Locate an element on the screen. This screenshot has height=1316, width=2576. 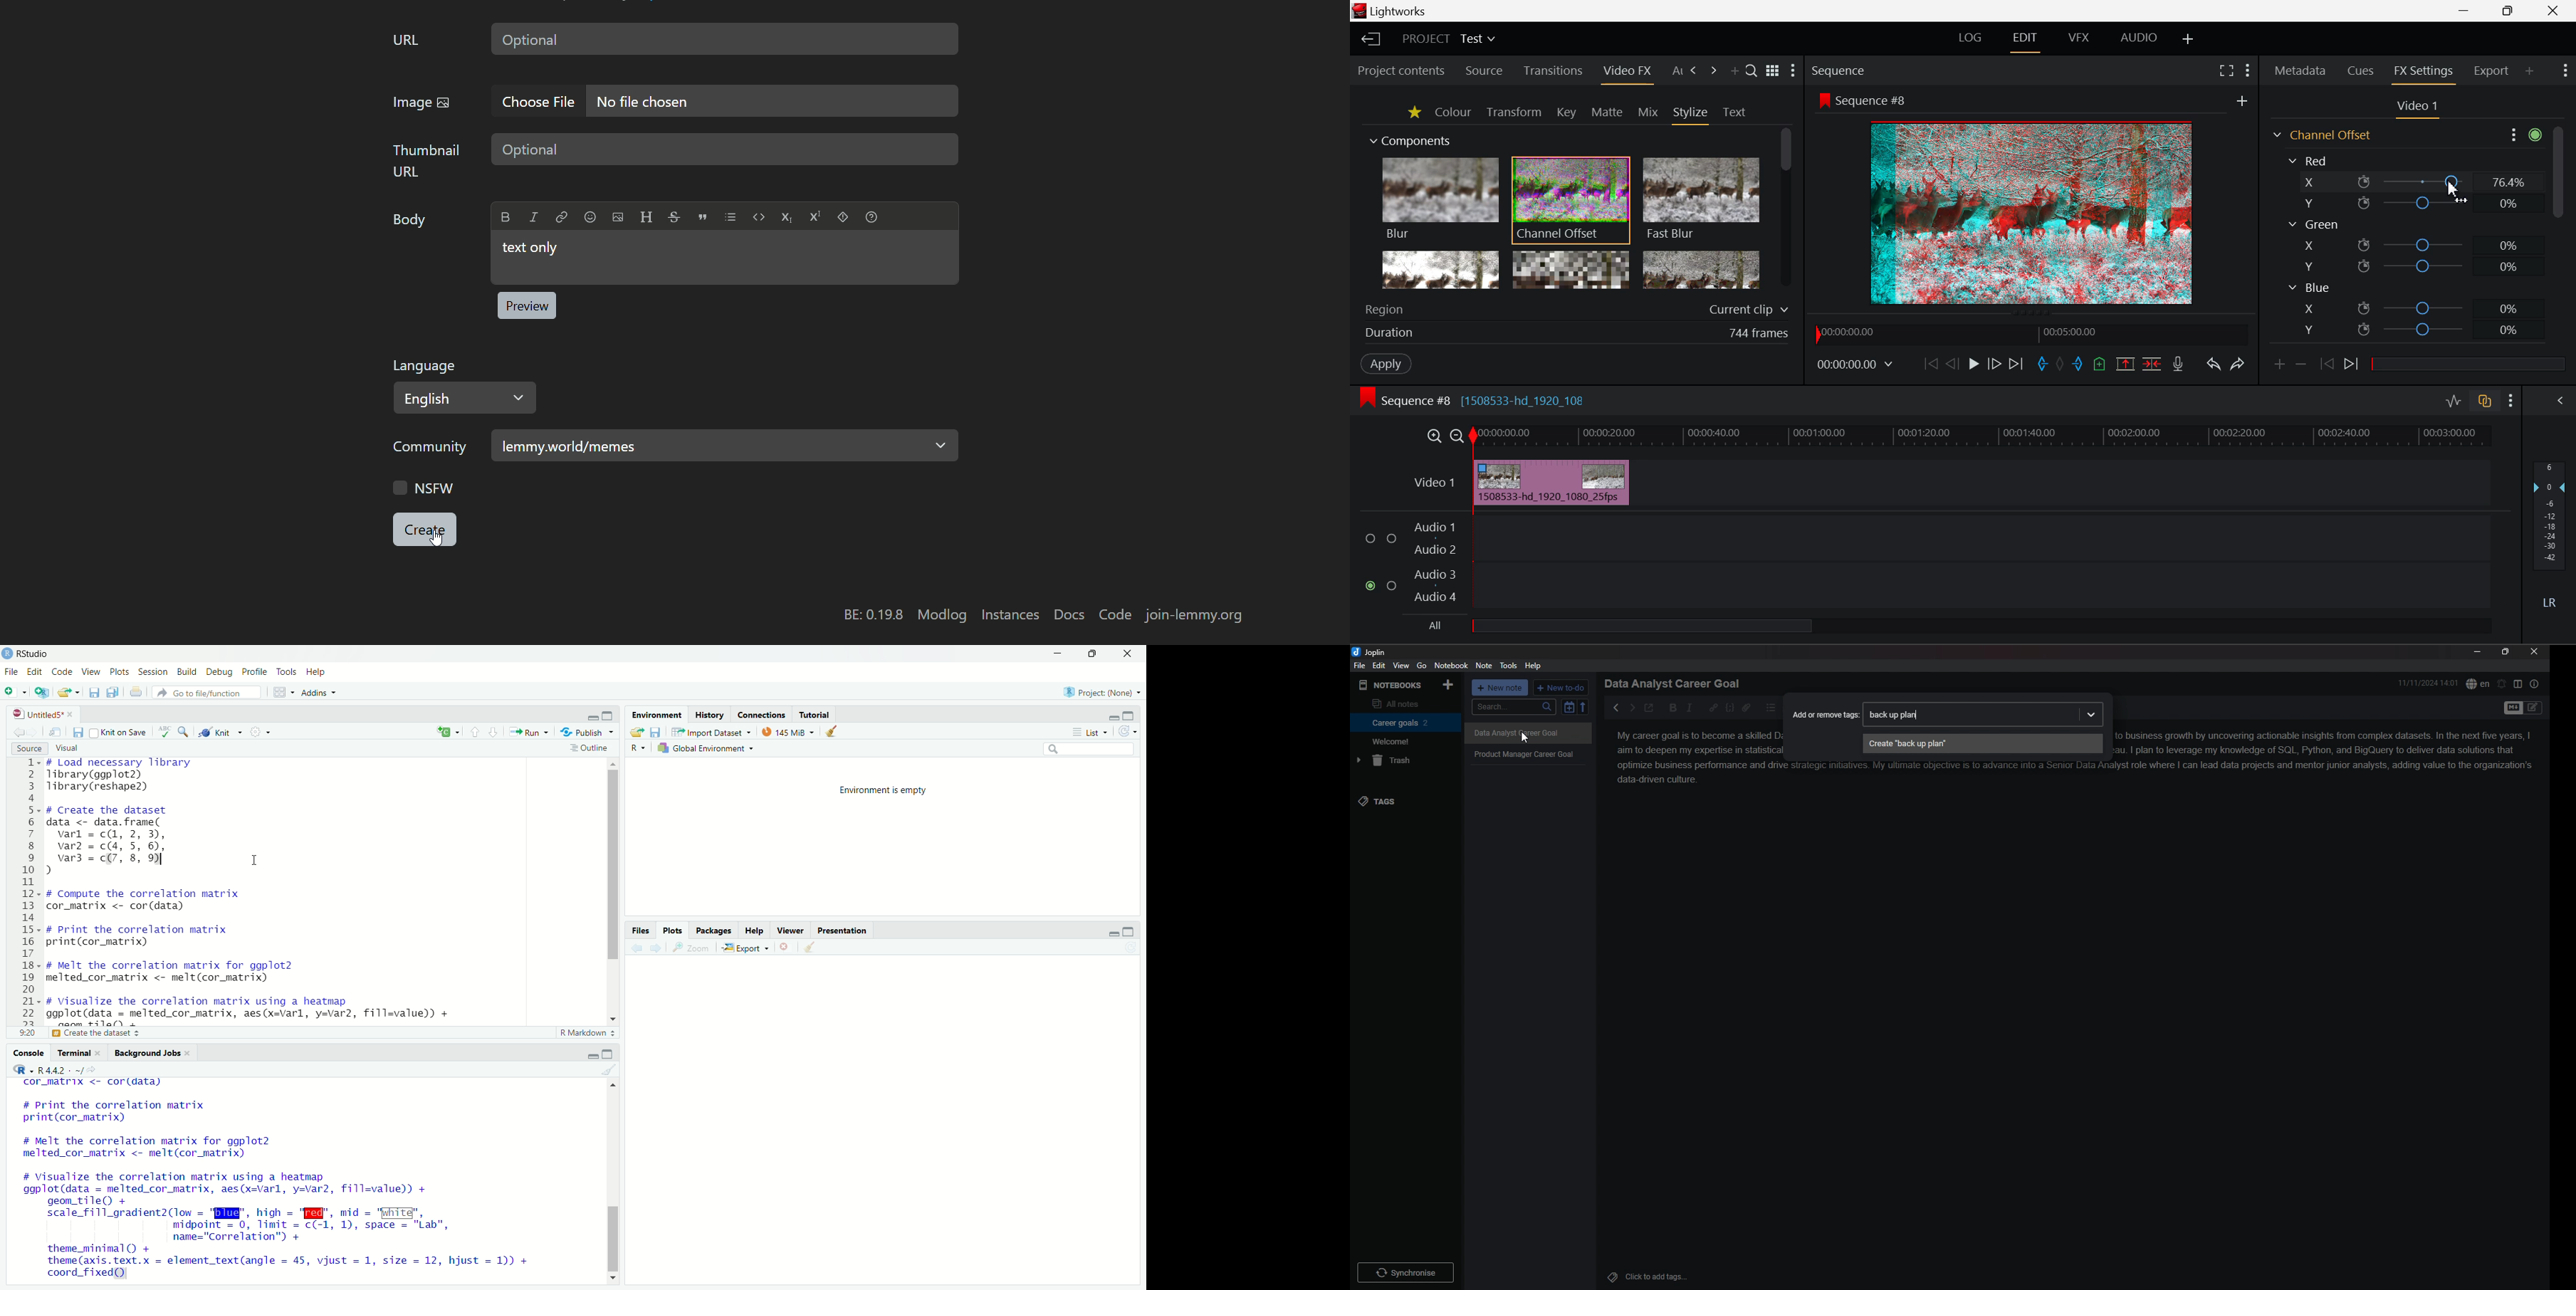
open an existing file is located at coordinates (68, 692).